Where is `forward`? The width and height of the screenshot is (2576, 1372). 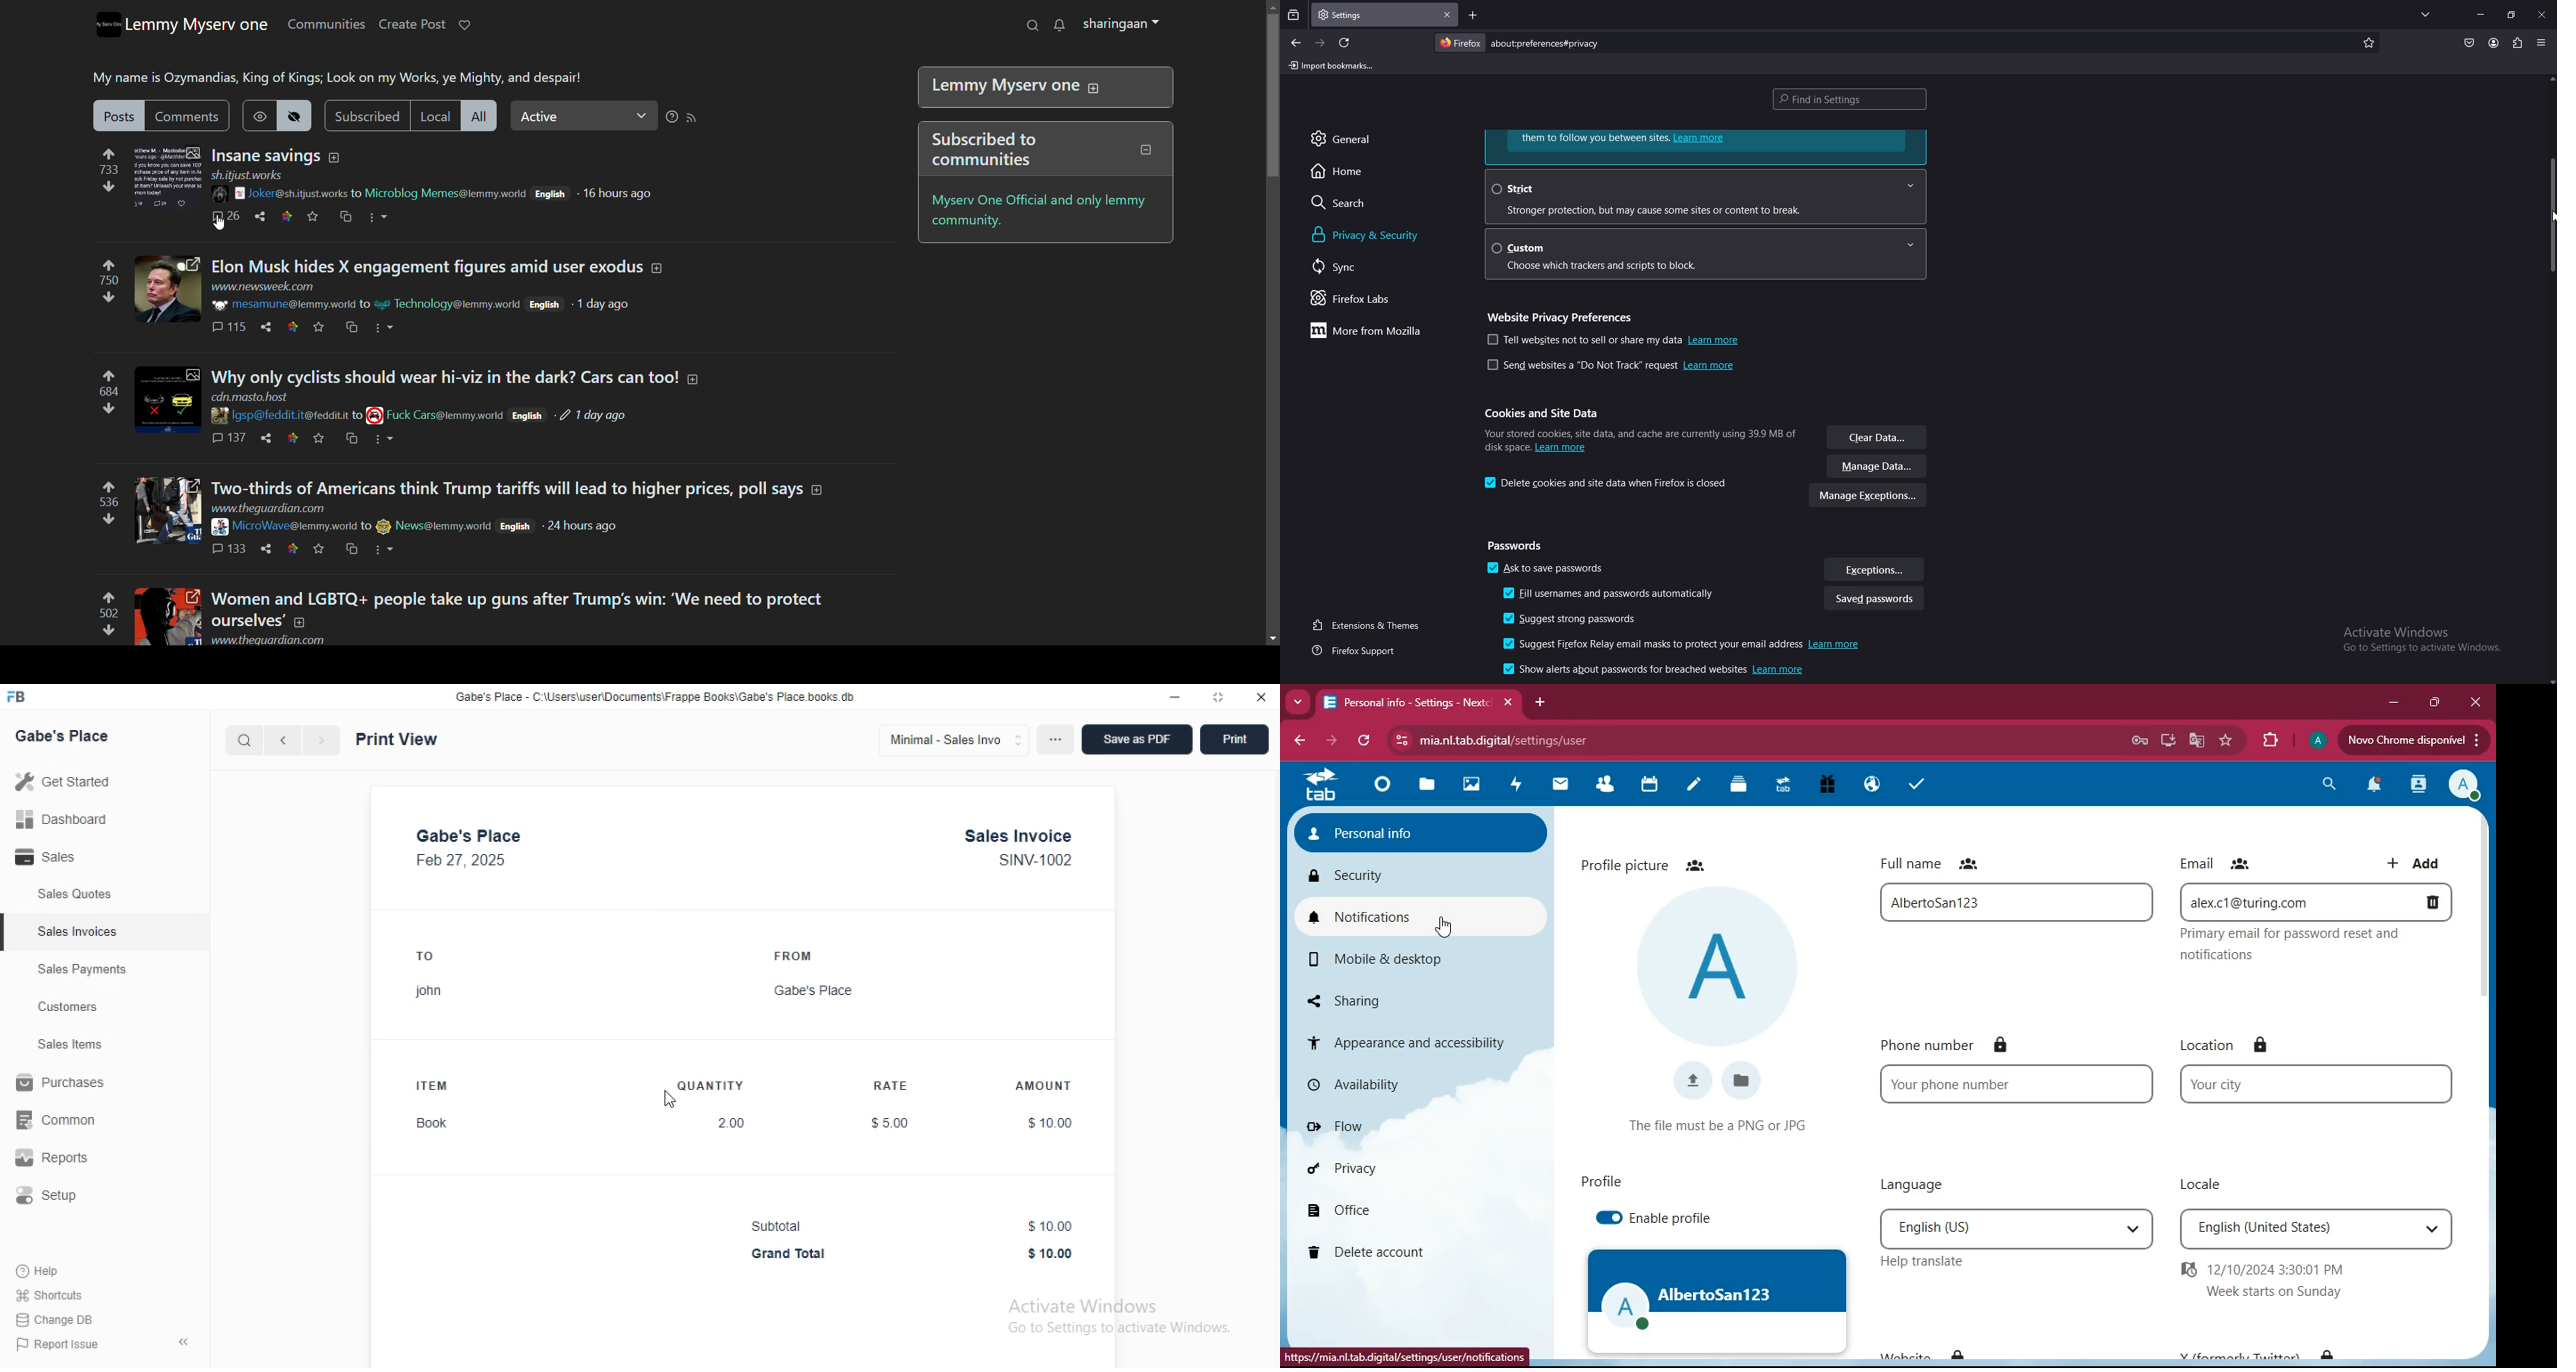 forward is located at coordinates (1321, 43).